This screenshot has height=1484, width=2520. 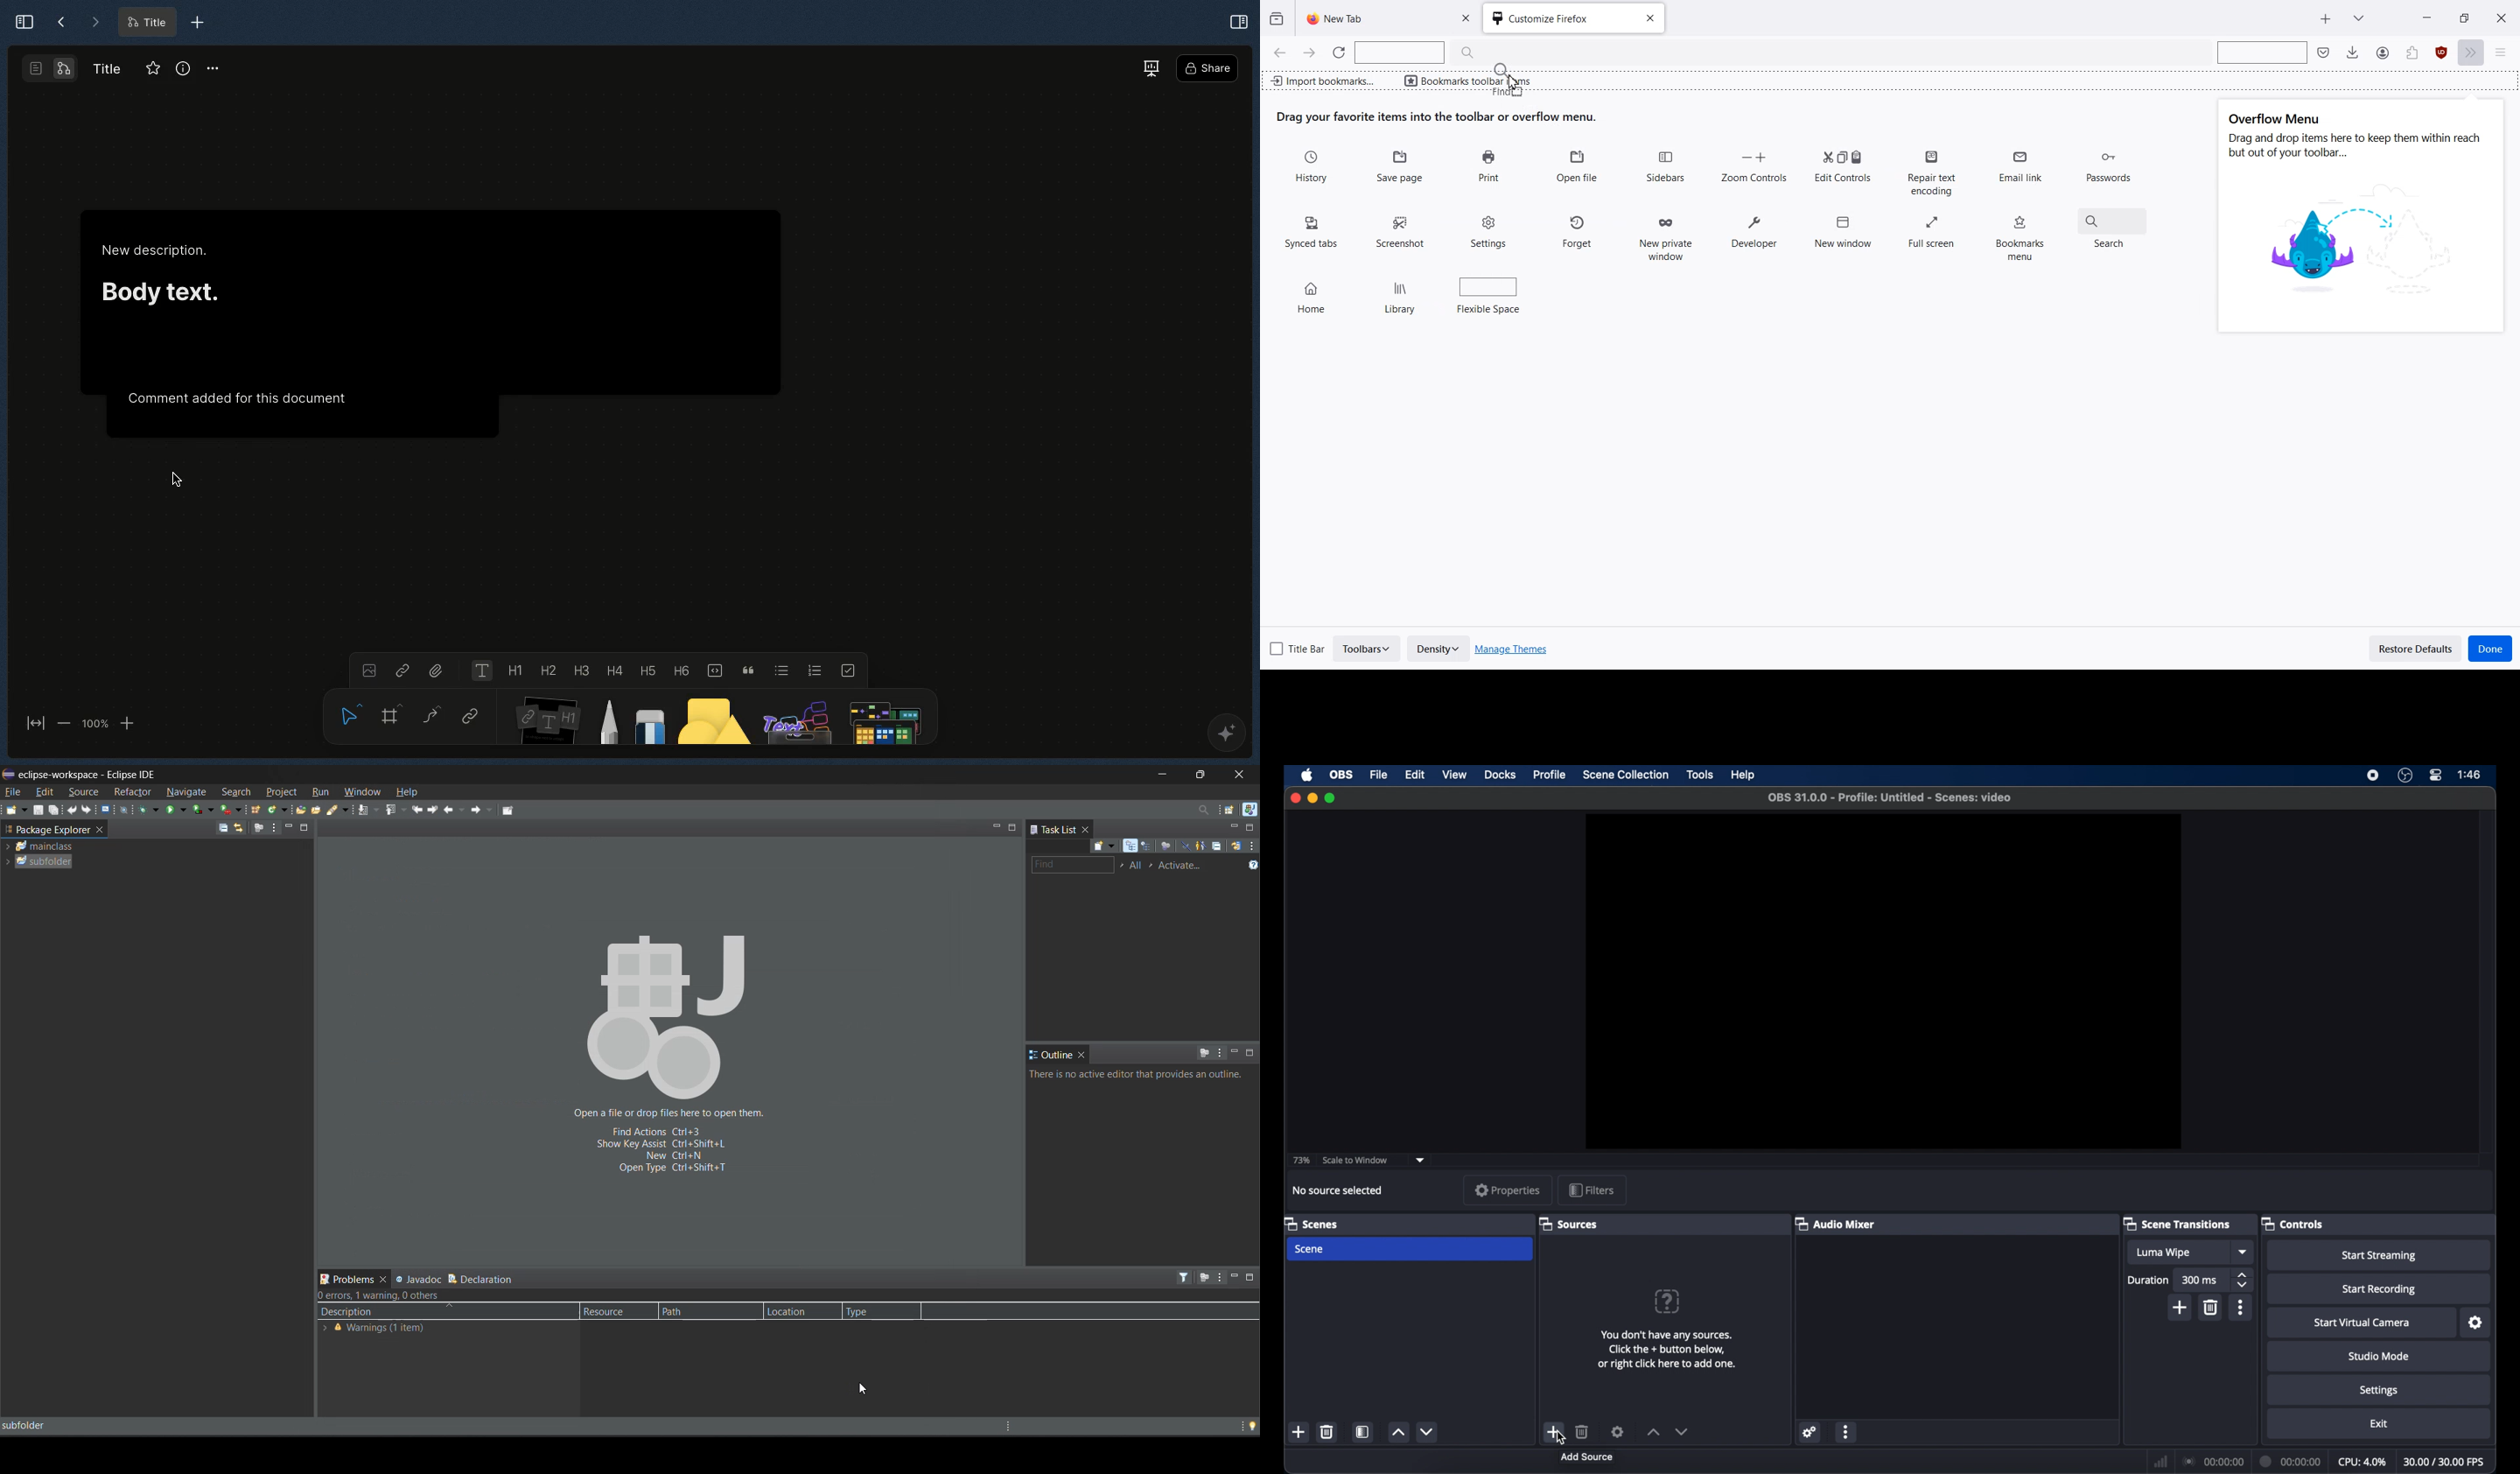 I want to click on Present, so click(x=1151, y=67).